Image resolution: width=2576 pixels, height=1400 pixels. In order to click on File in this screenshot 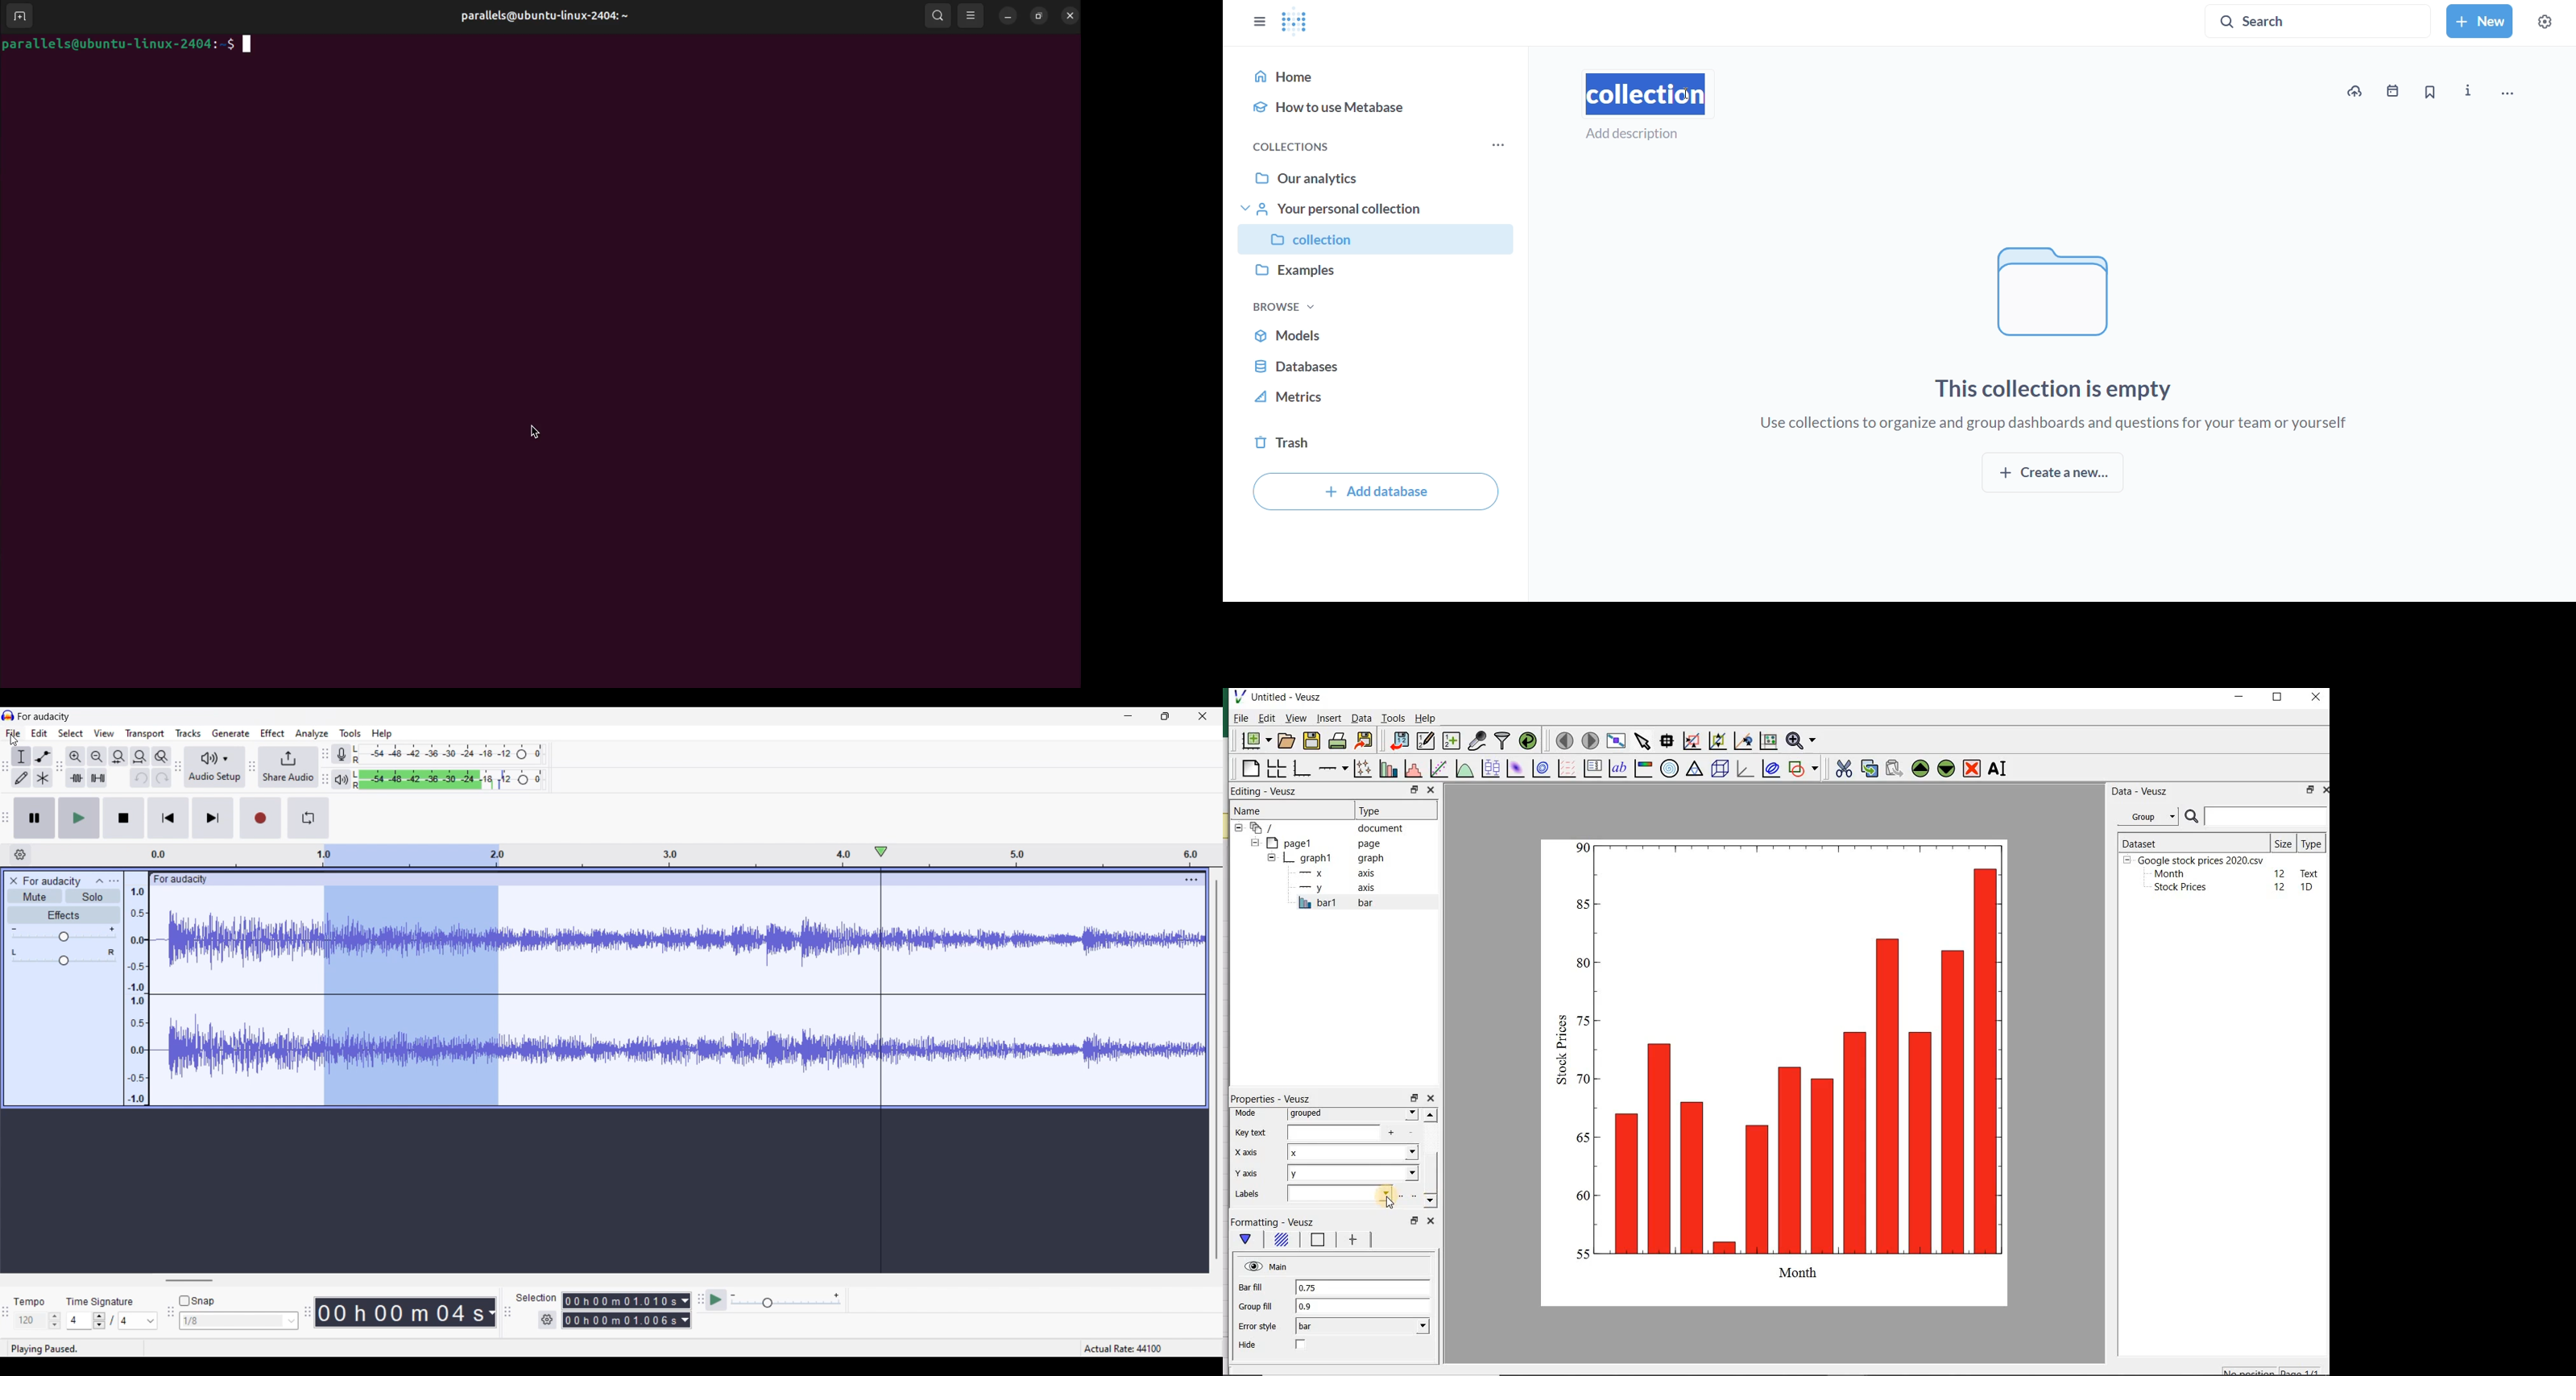, I will do `click(1237, 720)`.